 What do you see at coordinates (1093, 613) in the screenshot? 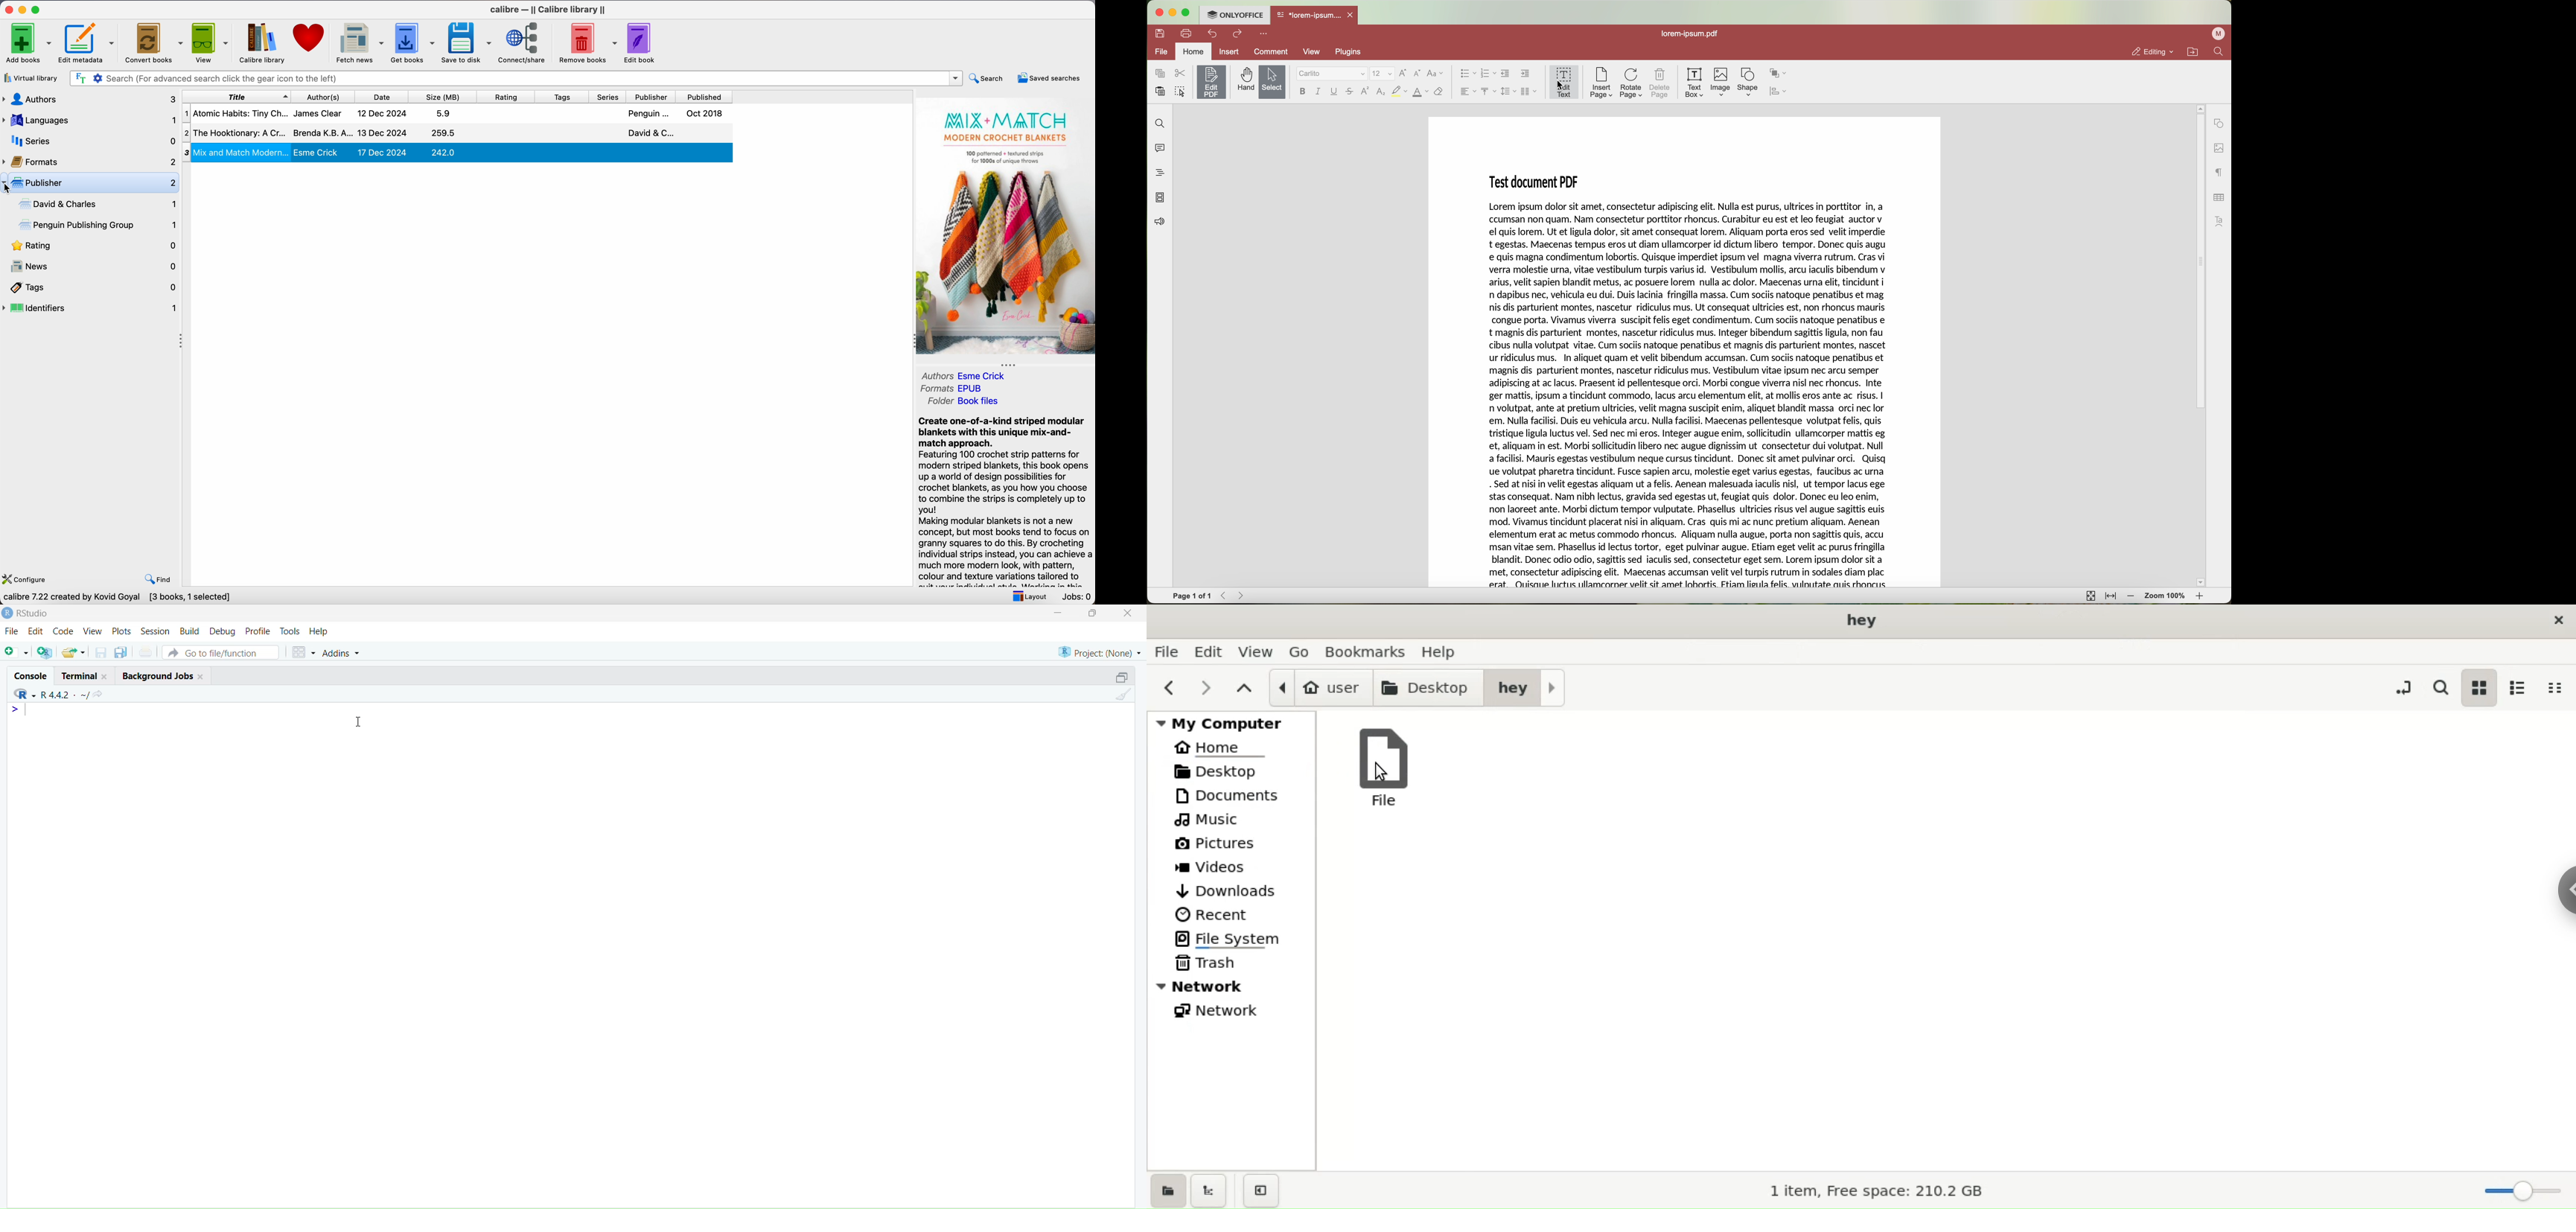
I see `maiximise` at bounding box center [1093, 613].